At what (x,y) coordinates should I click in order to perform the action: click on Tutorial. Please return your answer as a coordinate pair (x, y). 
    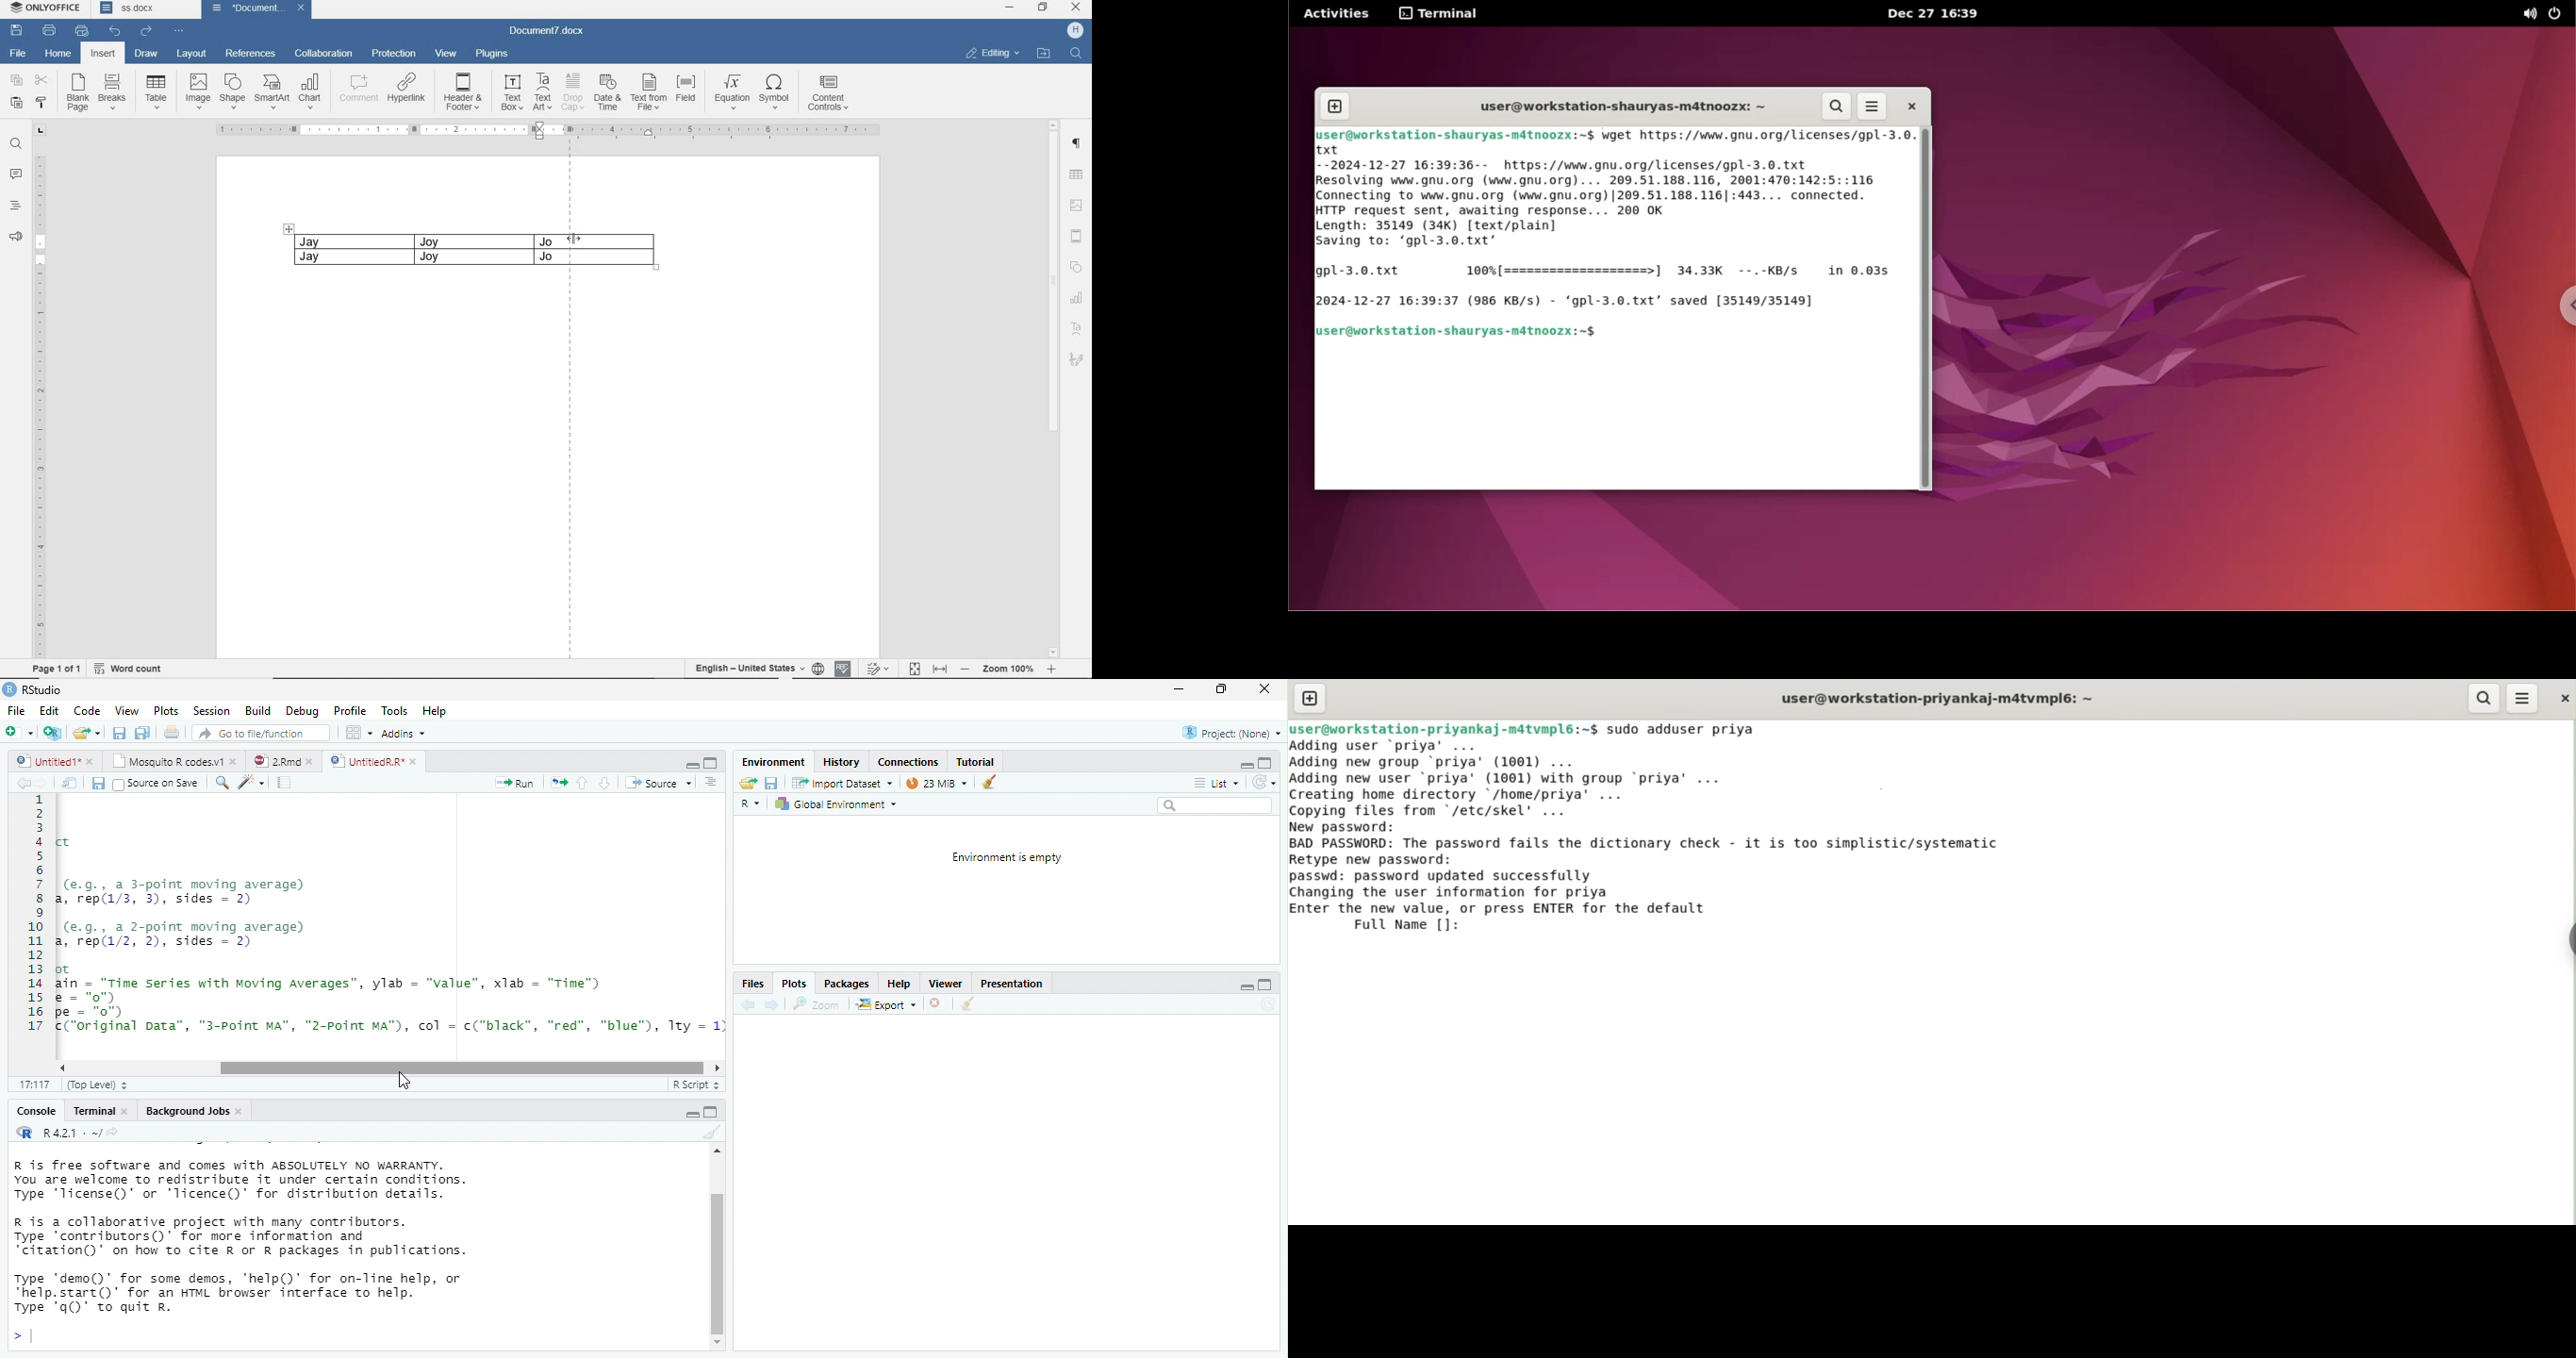
    Looking at the image, I should click on (976, 761).